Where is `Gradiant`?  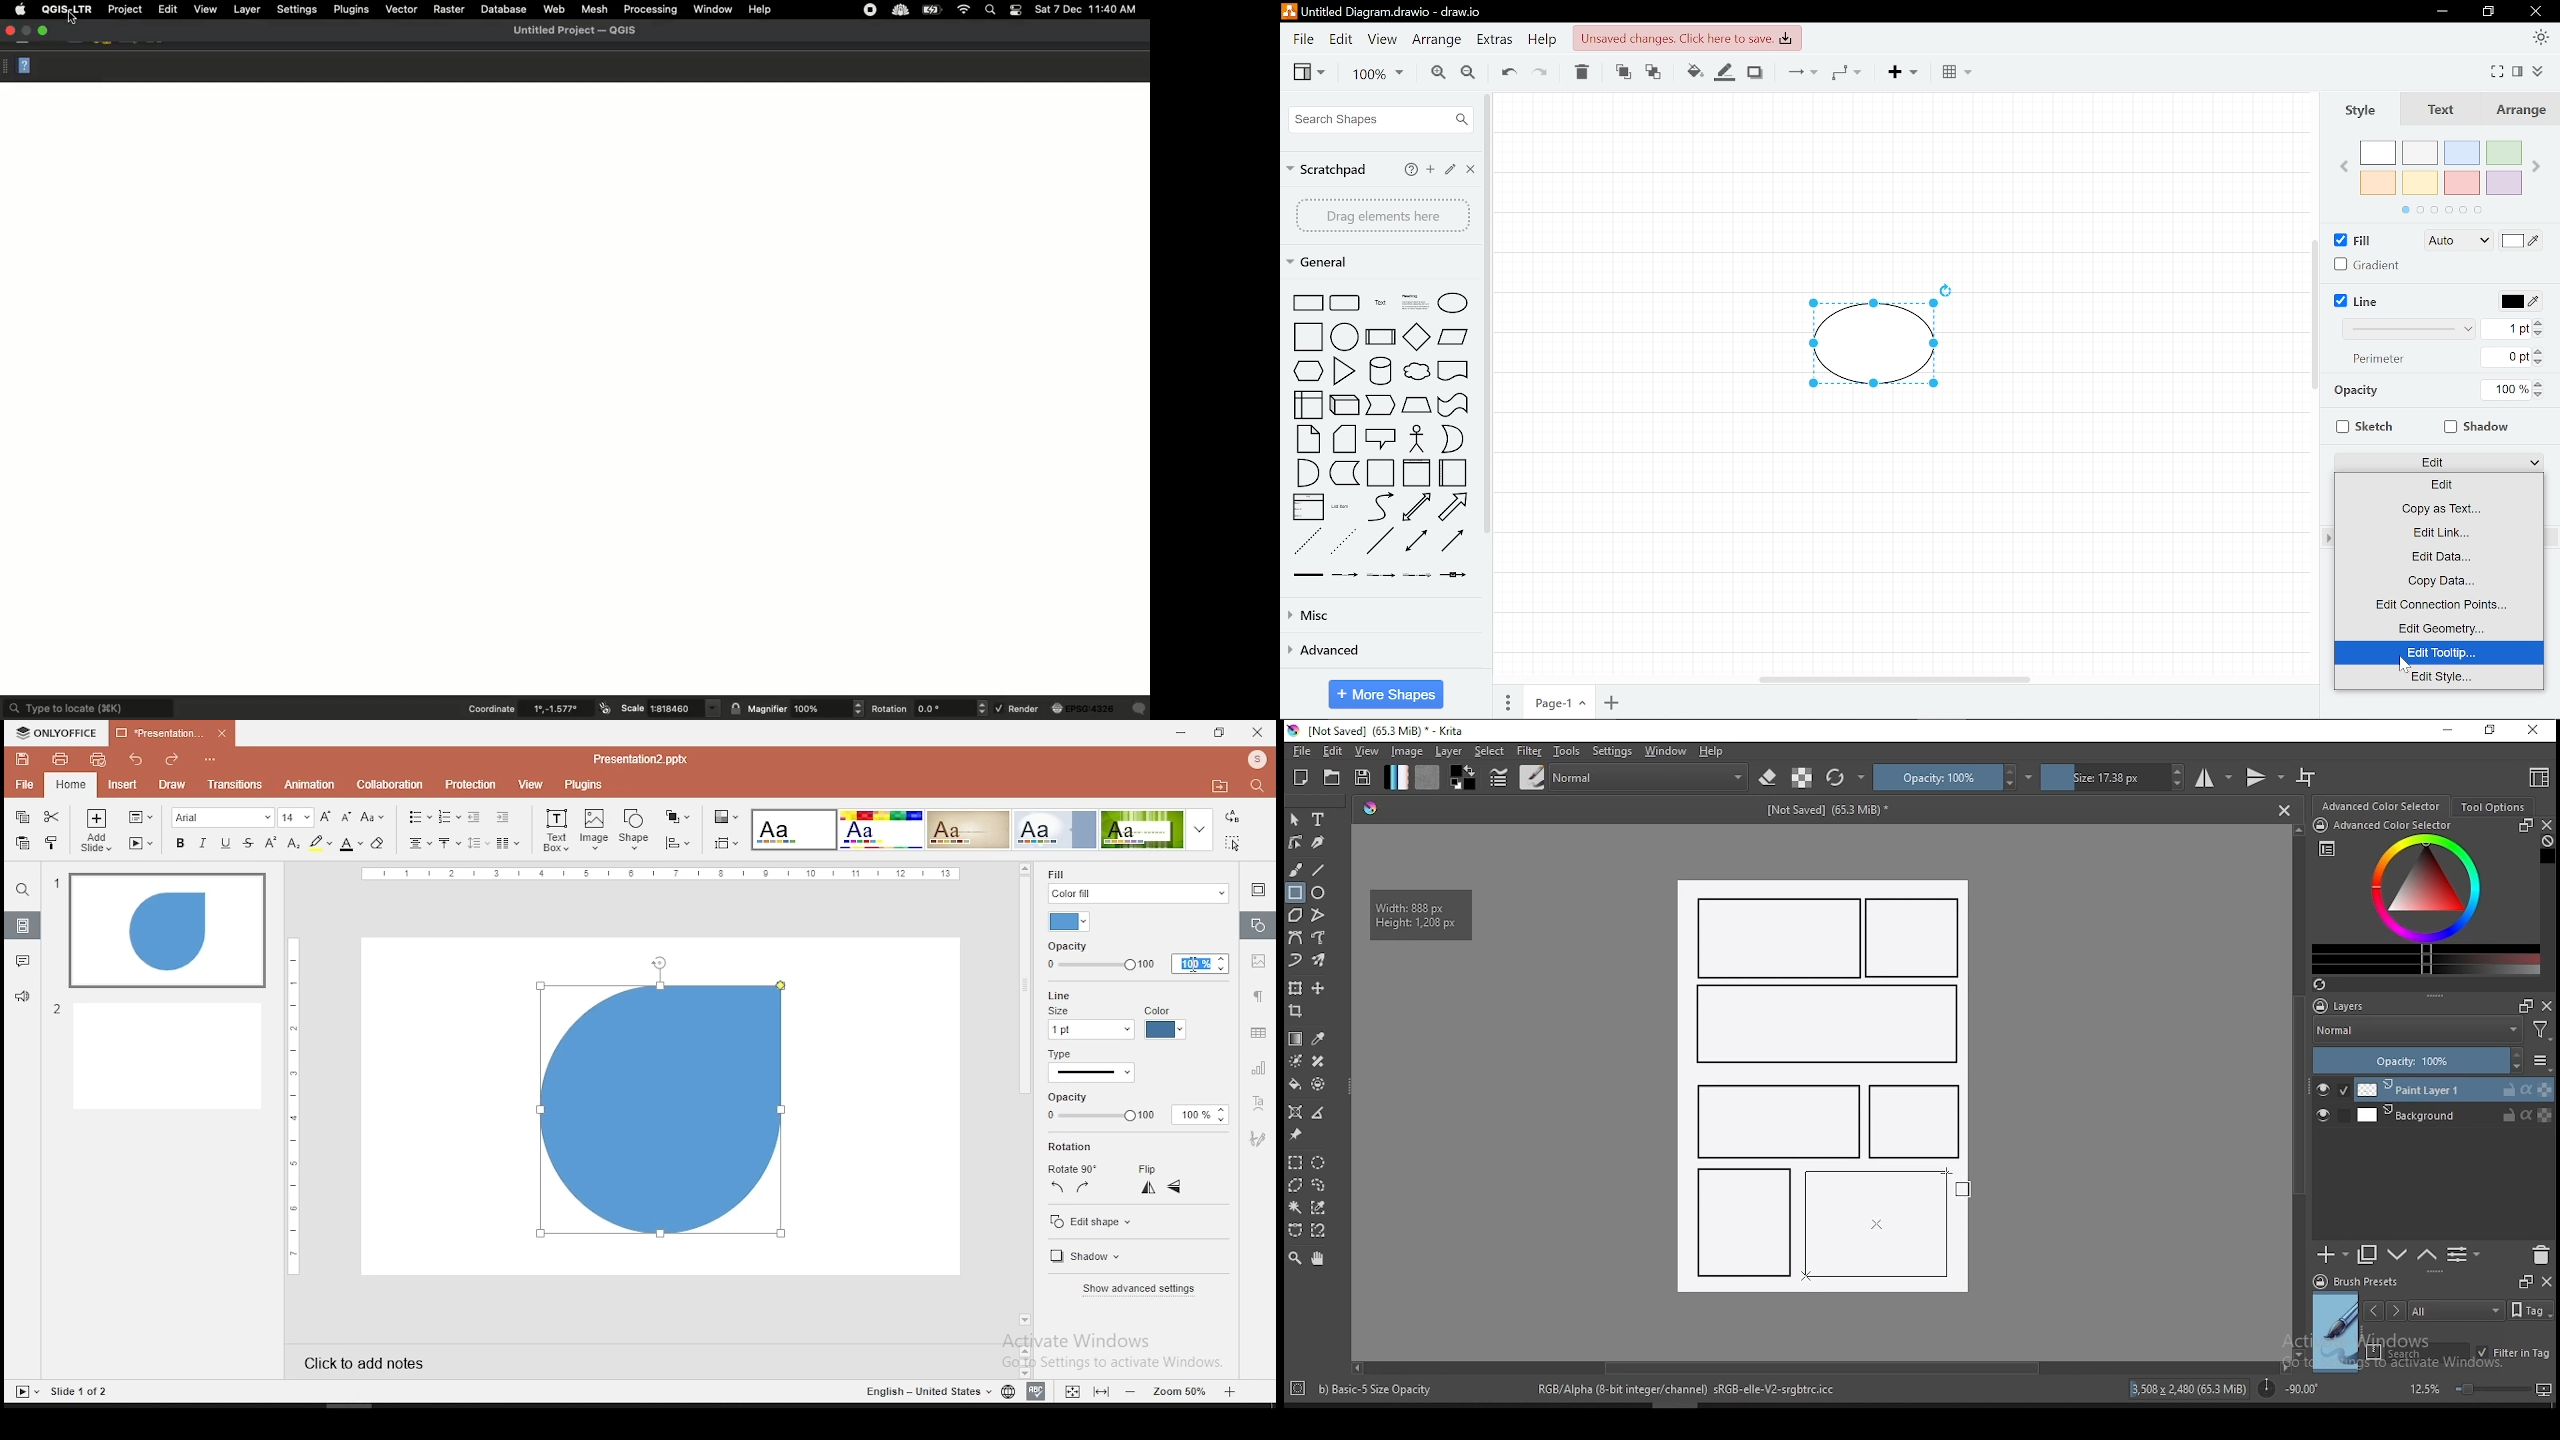
Gradiant is located at coordinates (2368, 264).